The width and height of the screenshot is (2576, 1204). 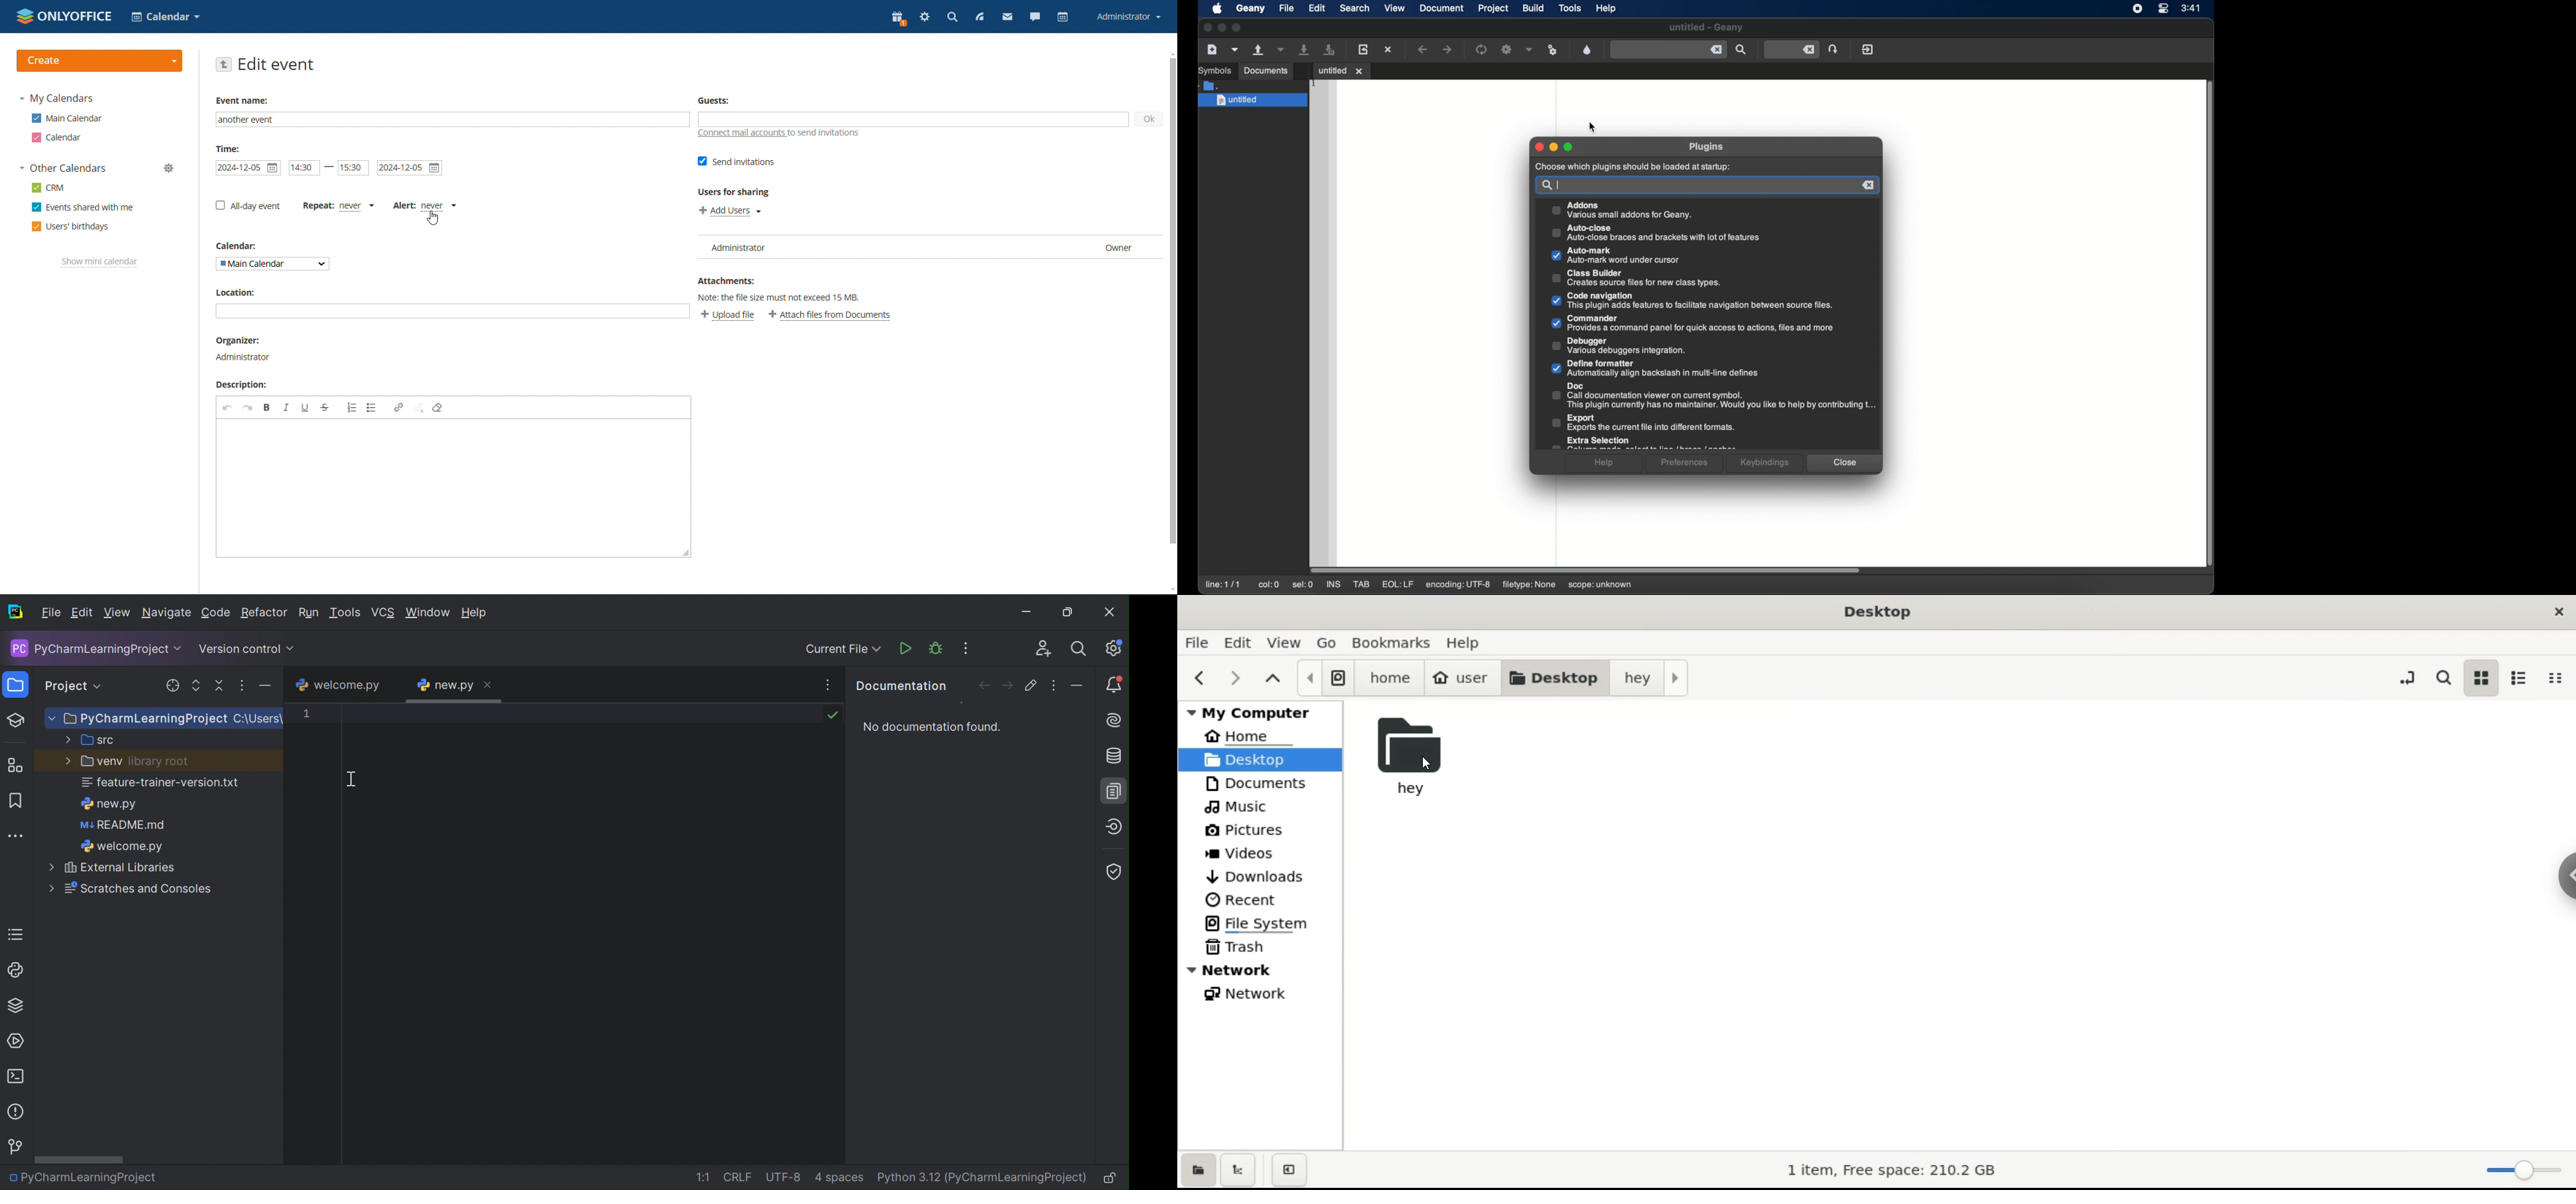 I want to click on bold, so click(x=267, y=407).